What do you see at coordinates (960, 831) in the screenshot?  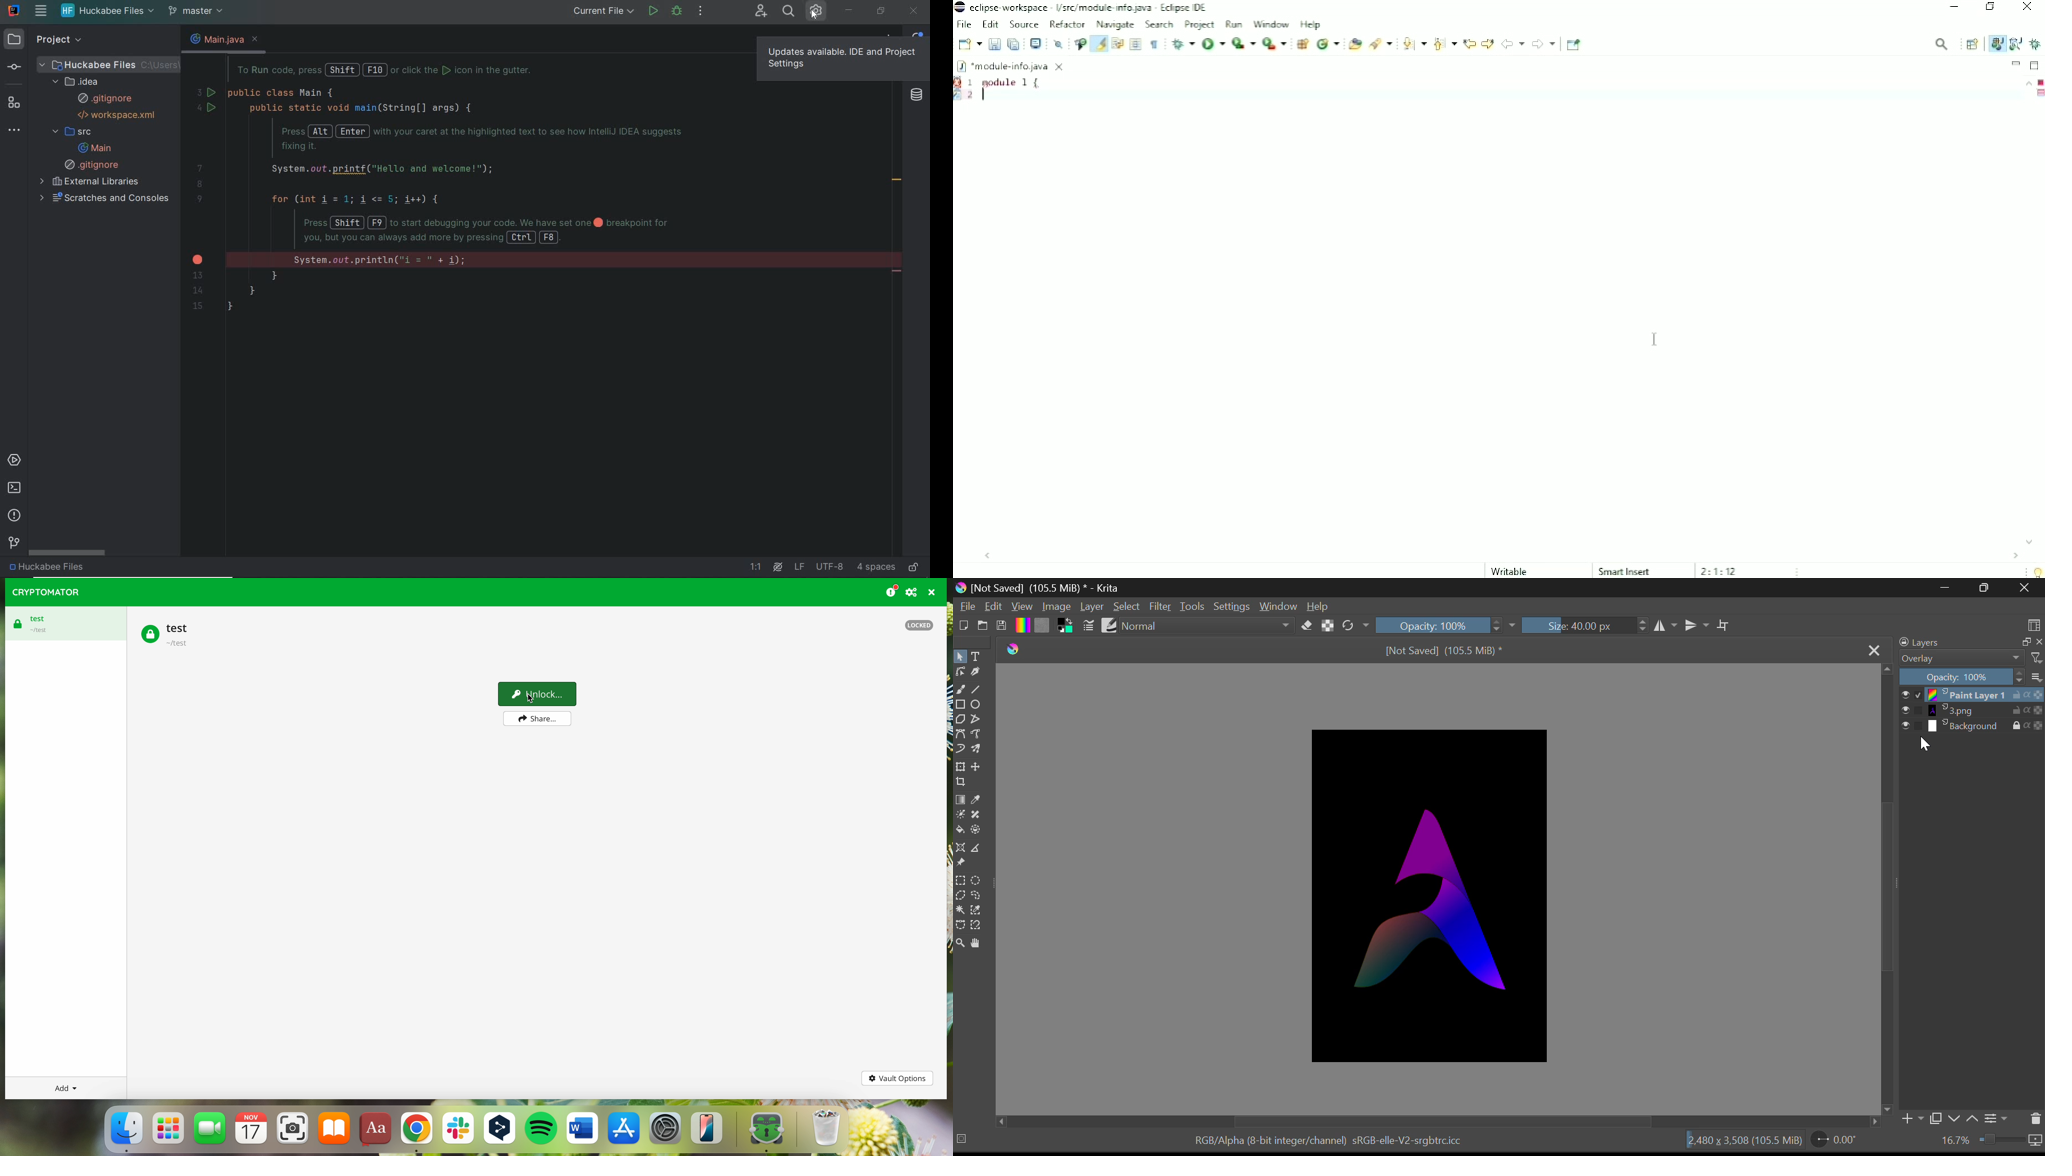 I see `Fill` at bounding box center [960, 831].